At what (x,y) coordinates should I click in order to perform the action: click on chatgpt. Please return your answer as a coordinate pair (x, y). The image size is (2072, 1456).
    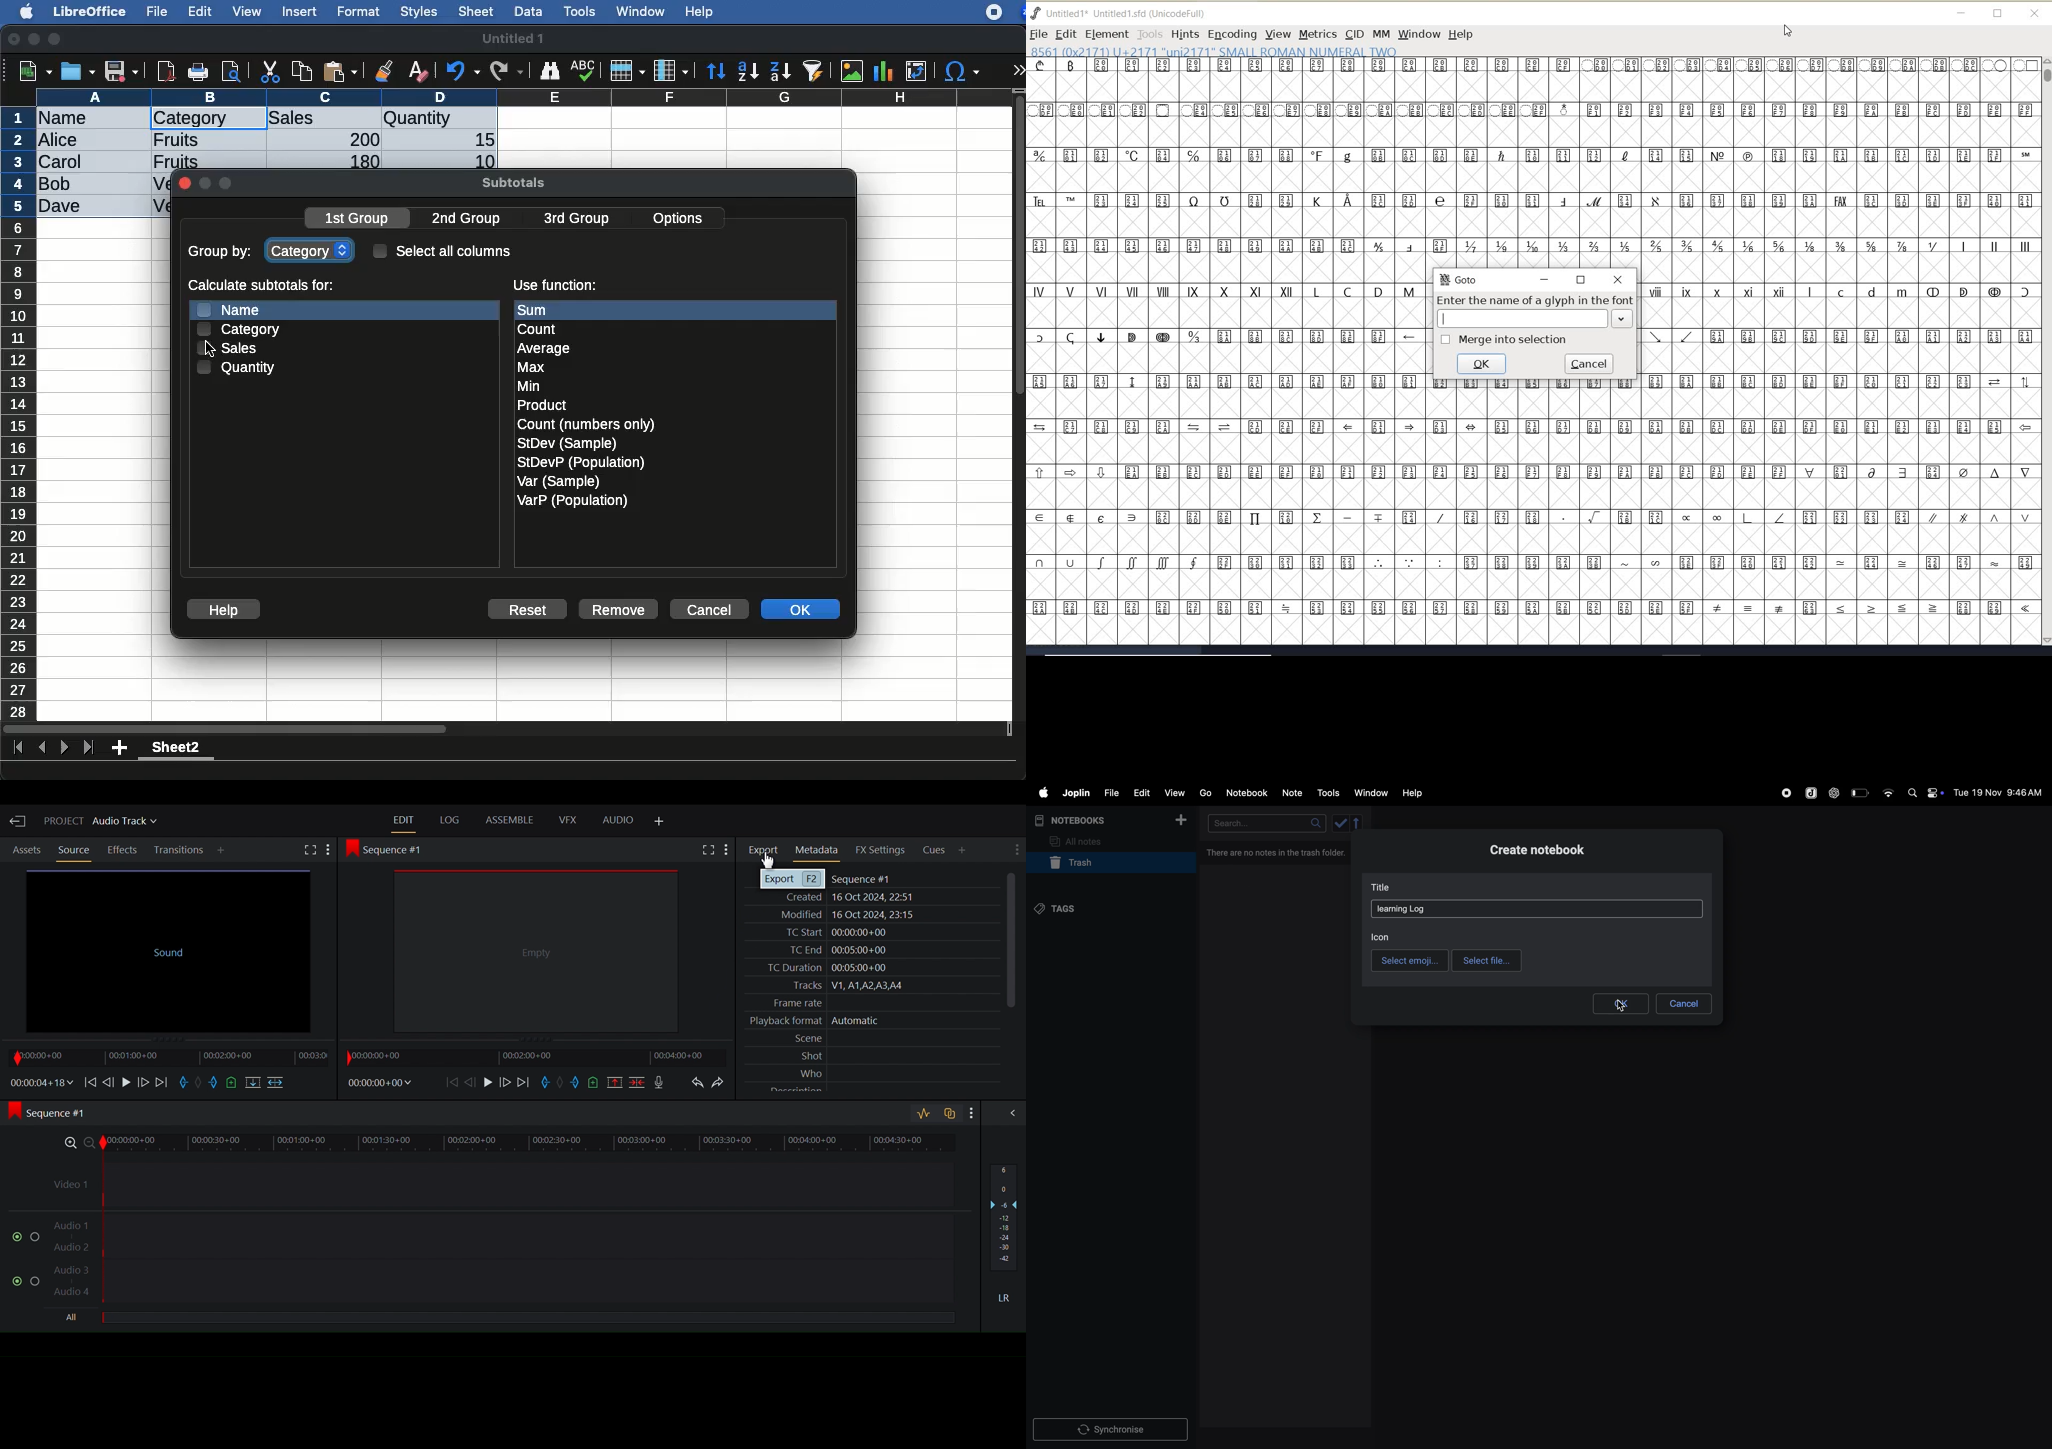
    Looking at the image, I should click on (1834, 792).